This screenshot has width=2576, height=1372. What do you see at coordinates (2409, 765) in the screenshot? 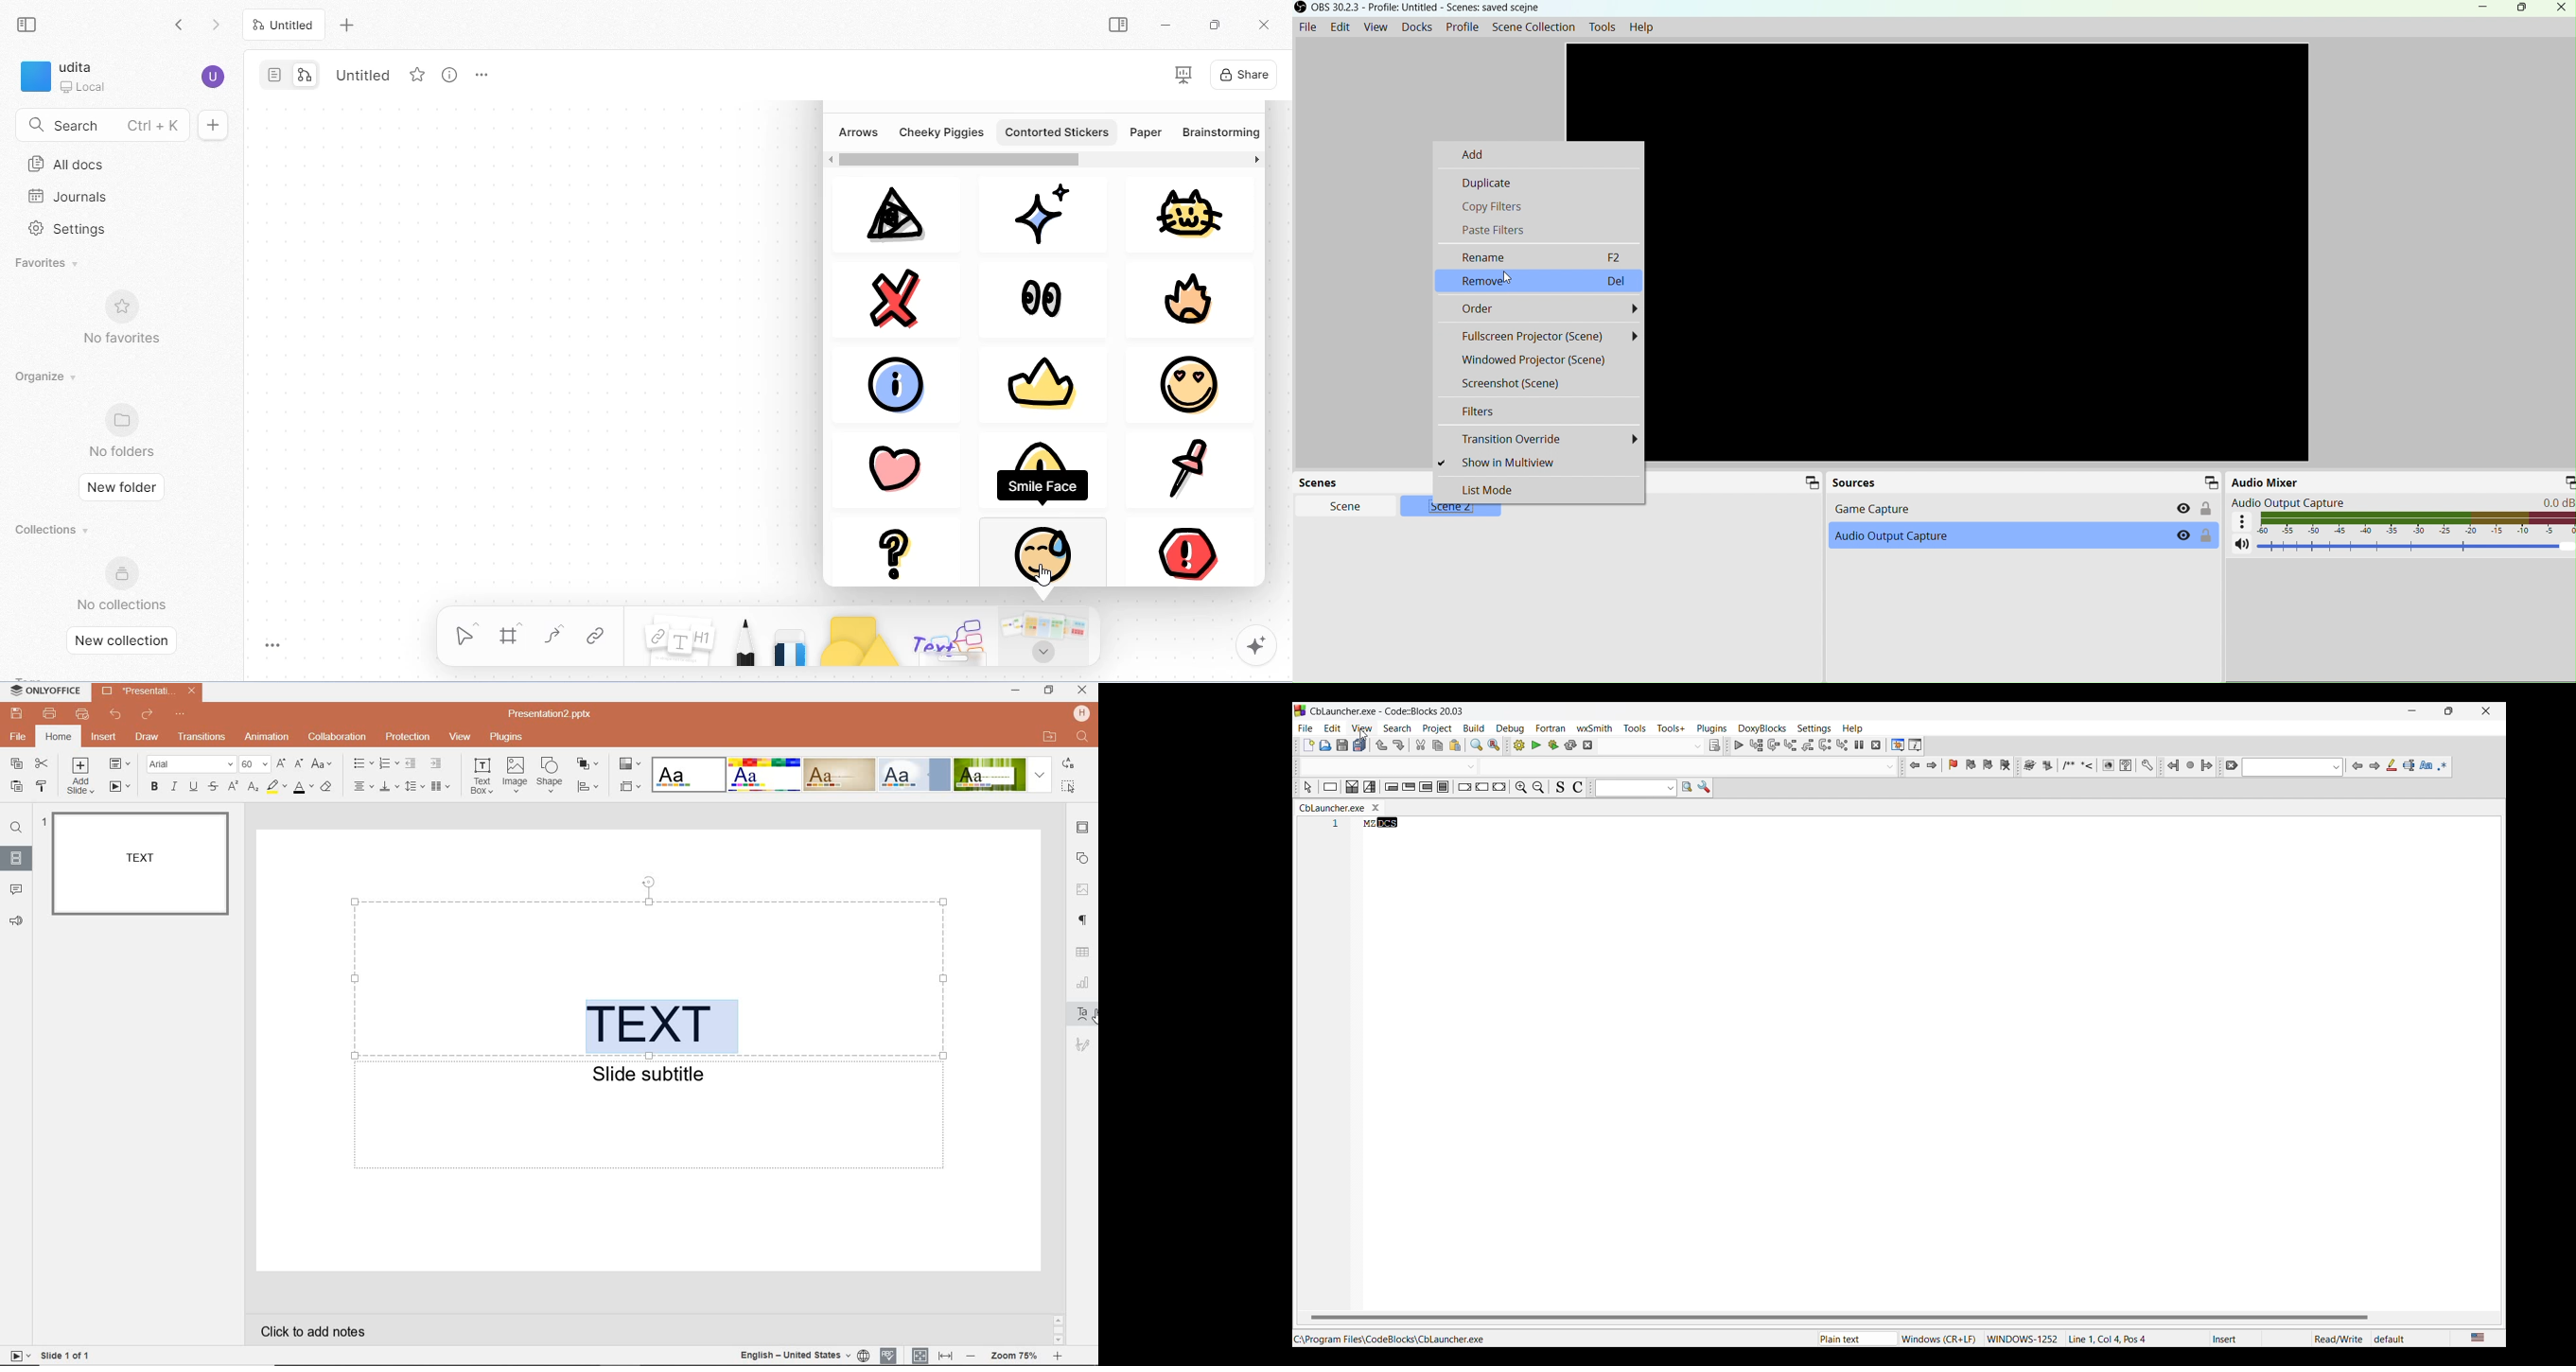
I see `Selected text` at bounding box center [2409, 765].